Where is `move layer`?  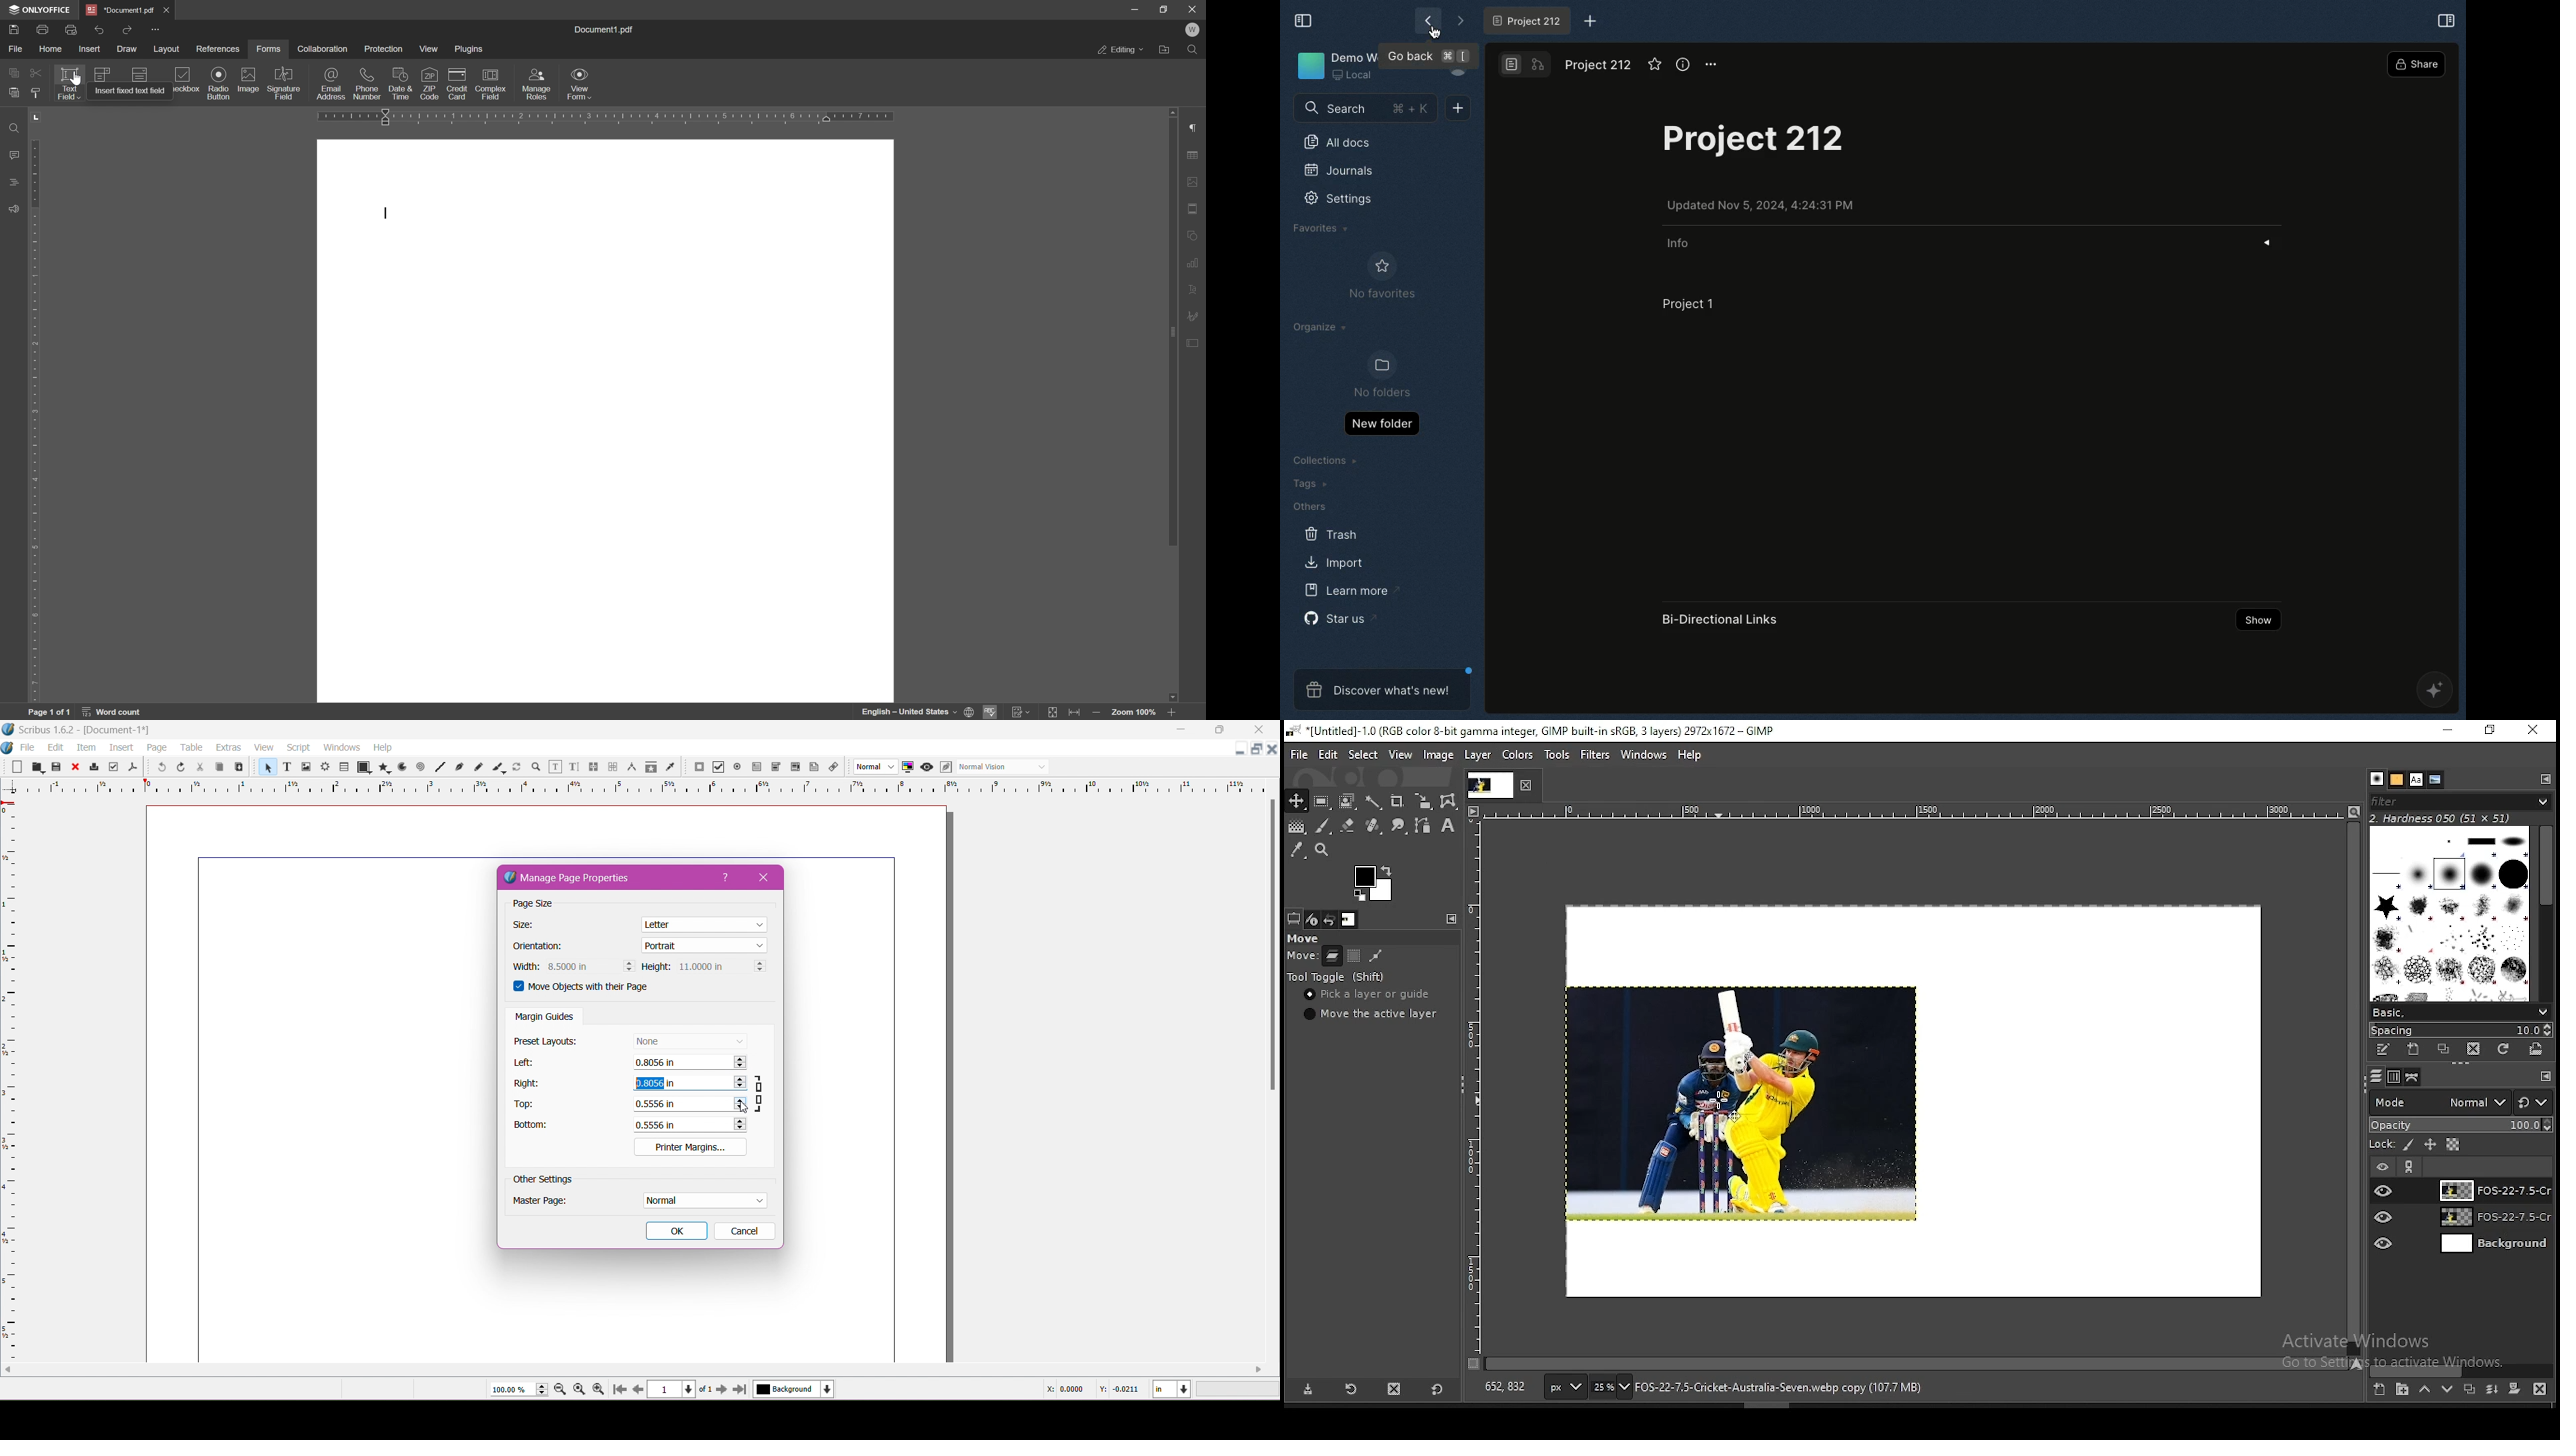 move layer is located at coordinates (1332, 956).